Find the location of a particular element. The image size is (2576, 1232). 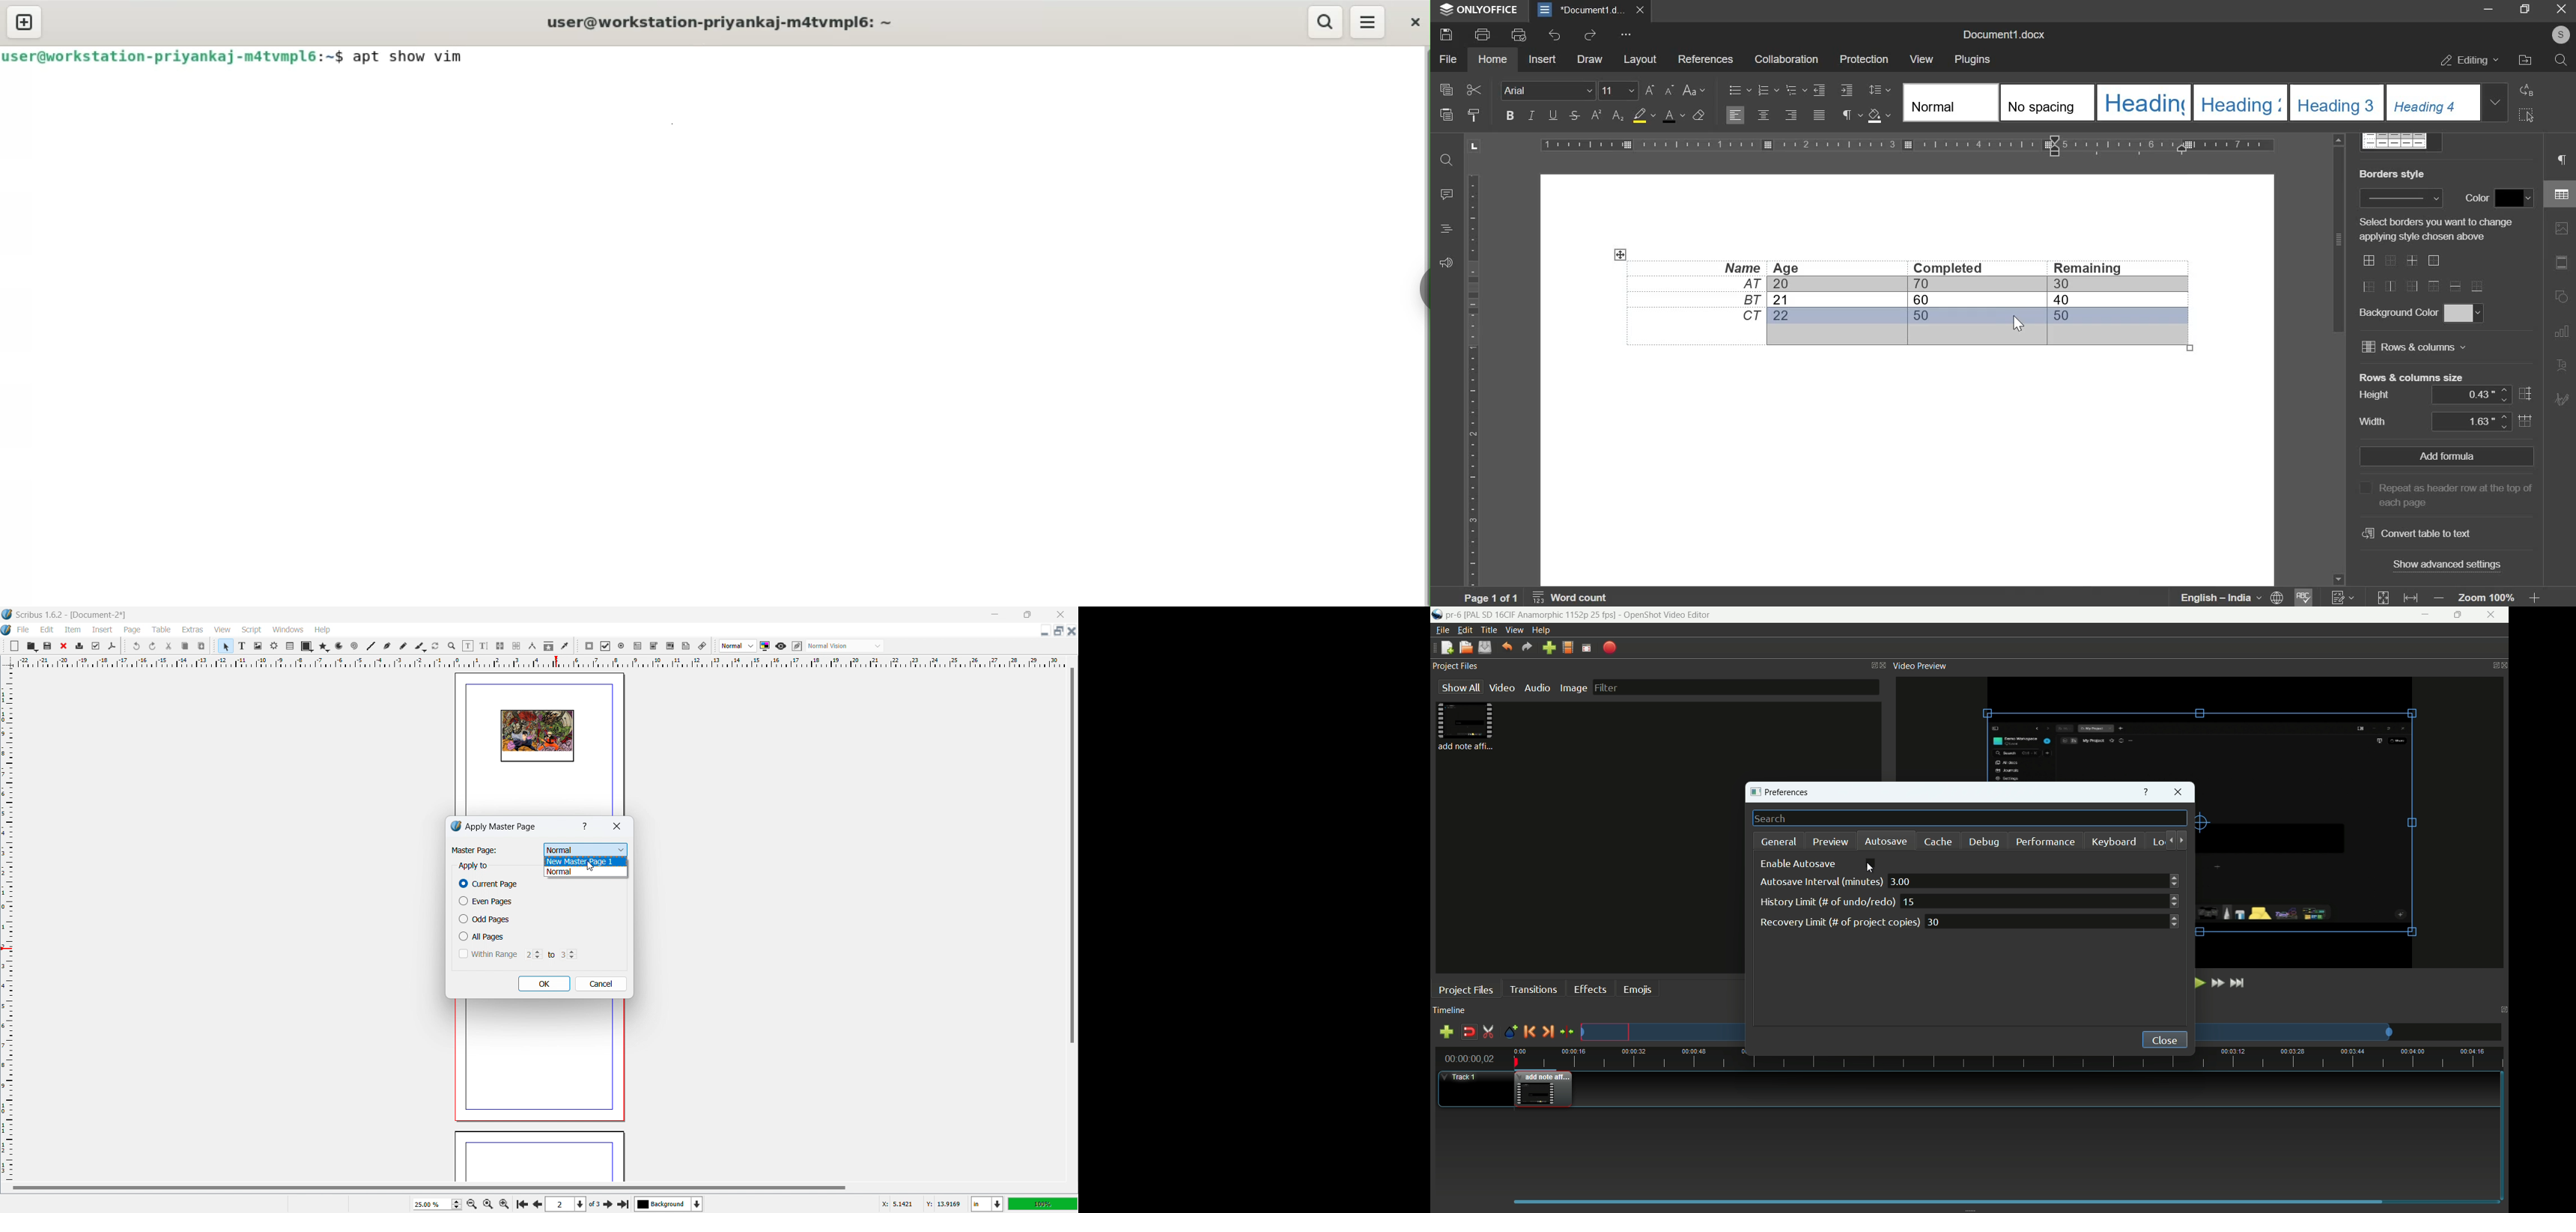

toggle color management system is located at coordinates (765, 646).